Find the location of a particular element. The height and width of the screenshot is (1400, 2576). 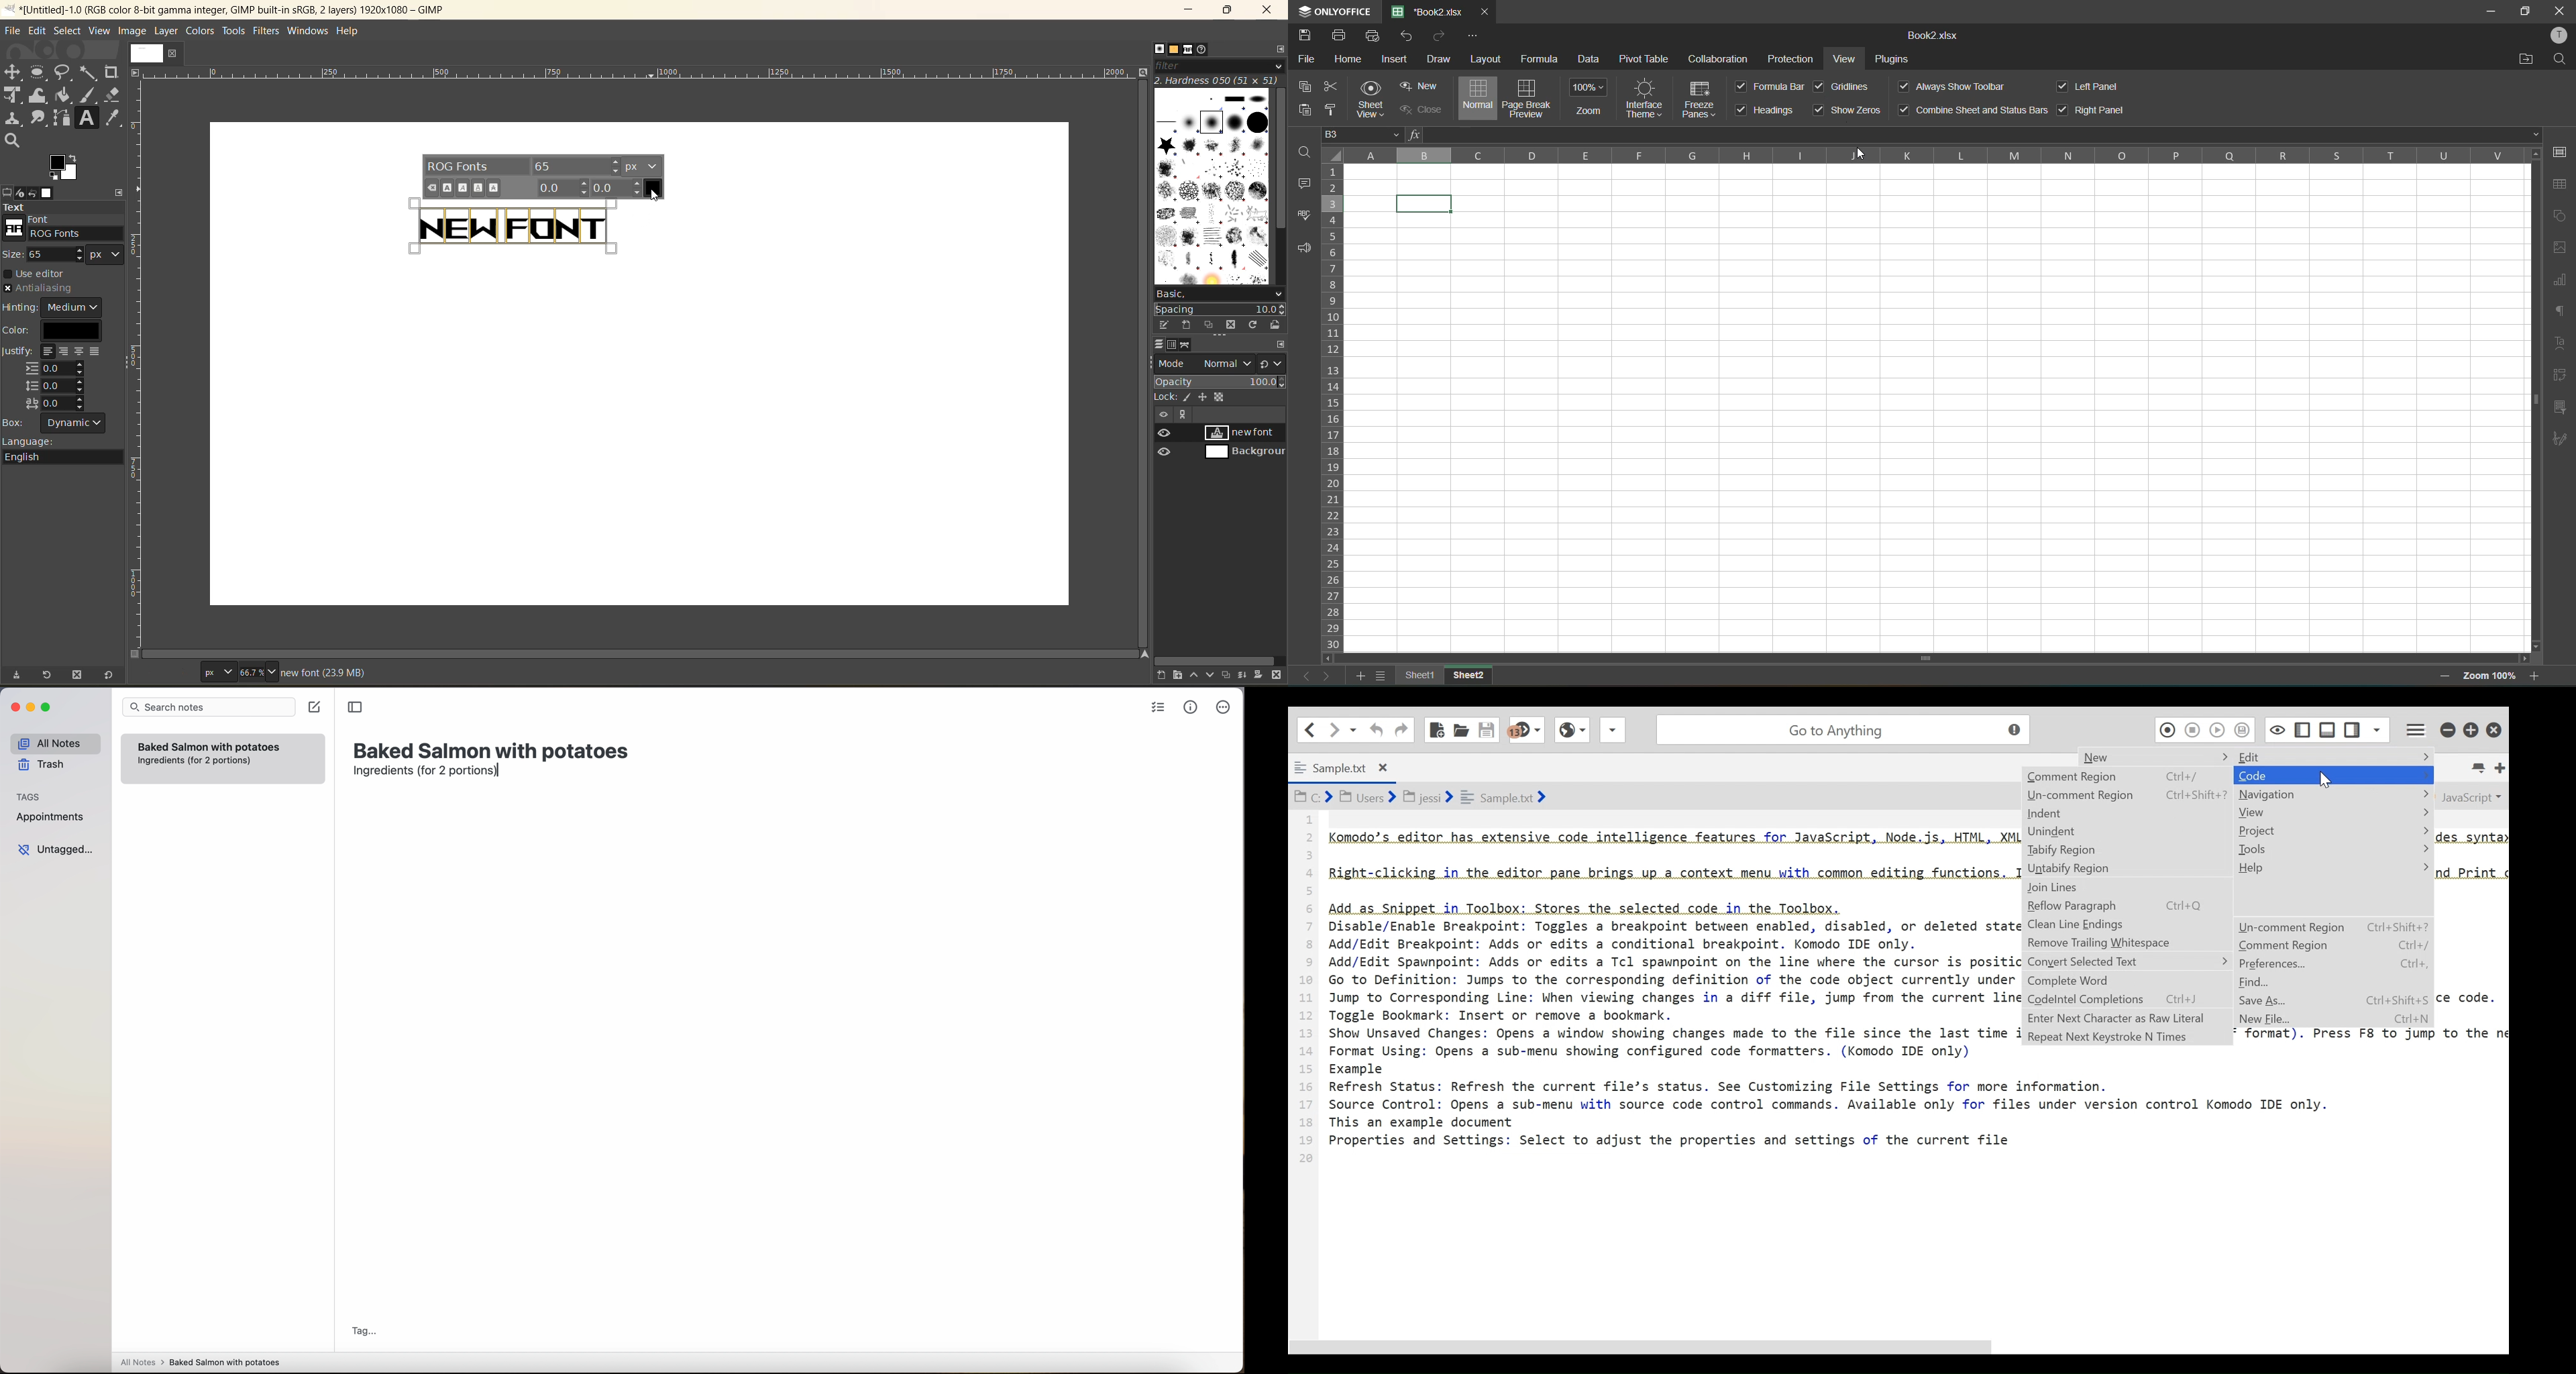

file name and app name is located at coordinates (239, 9).